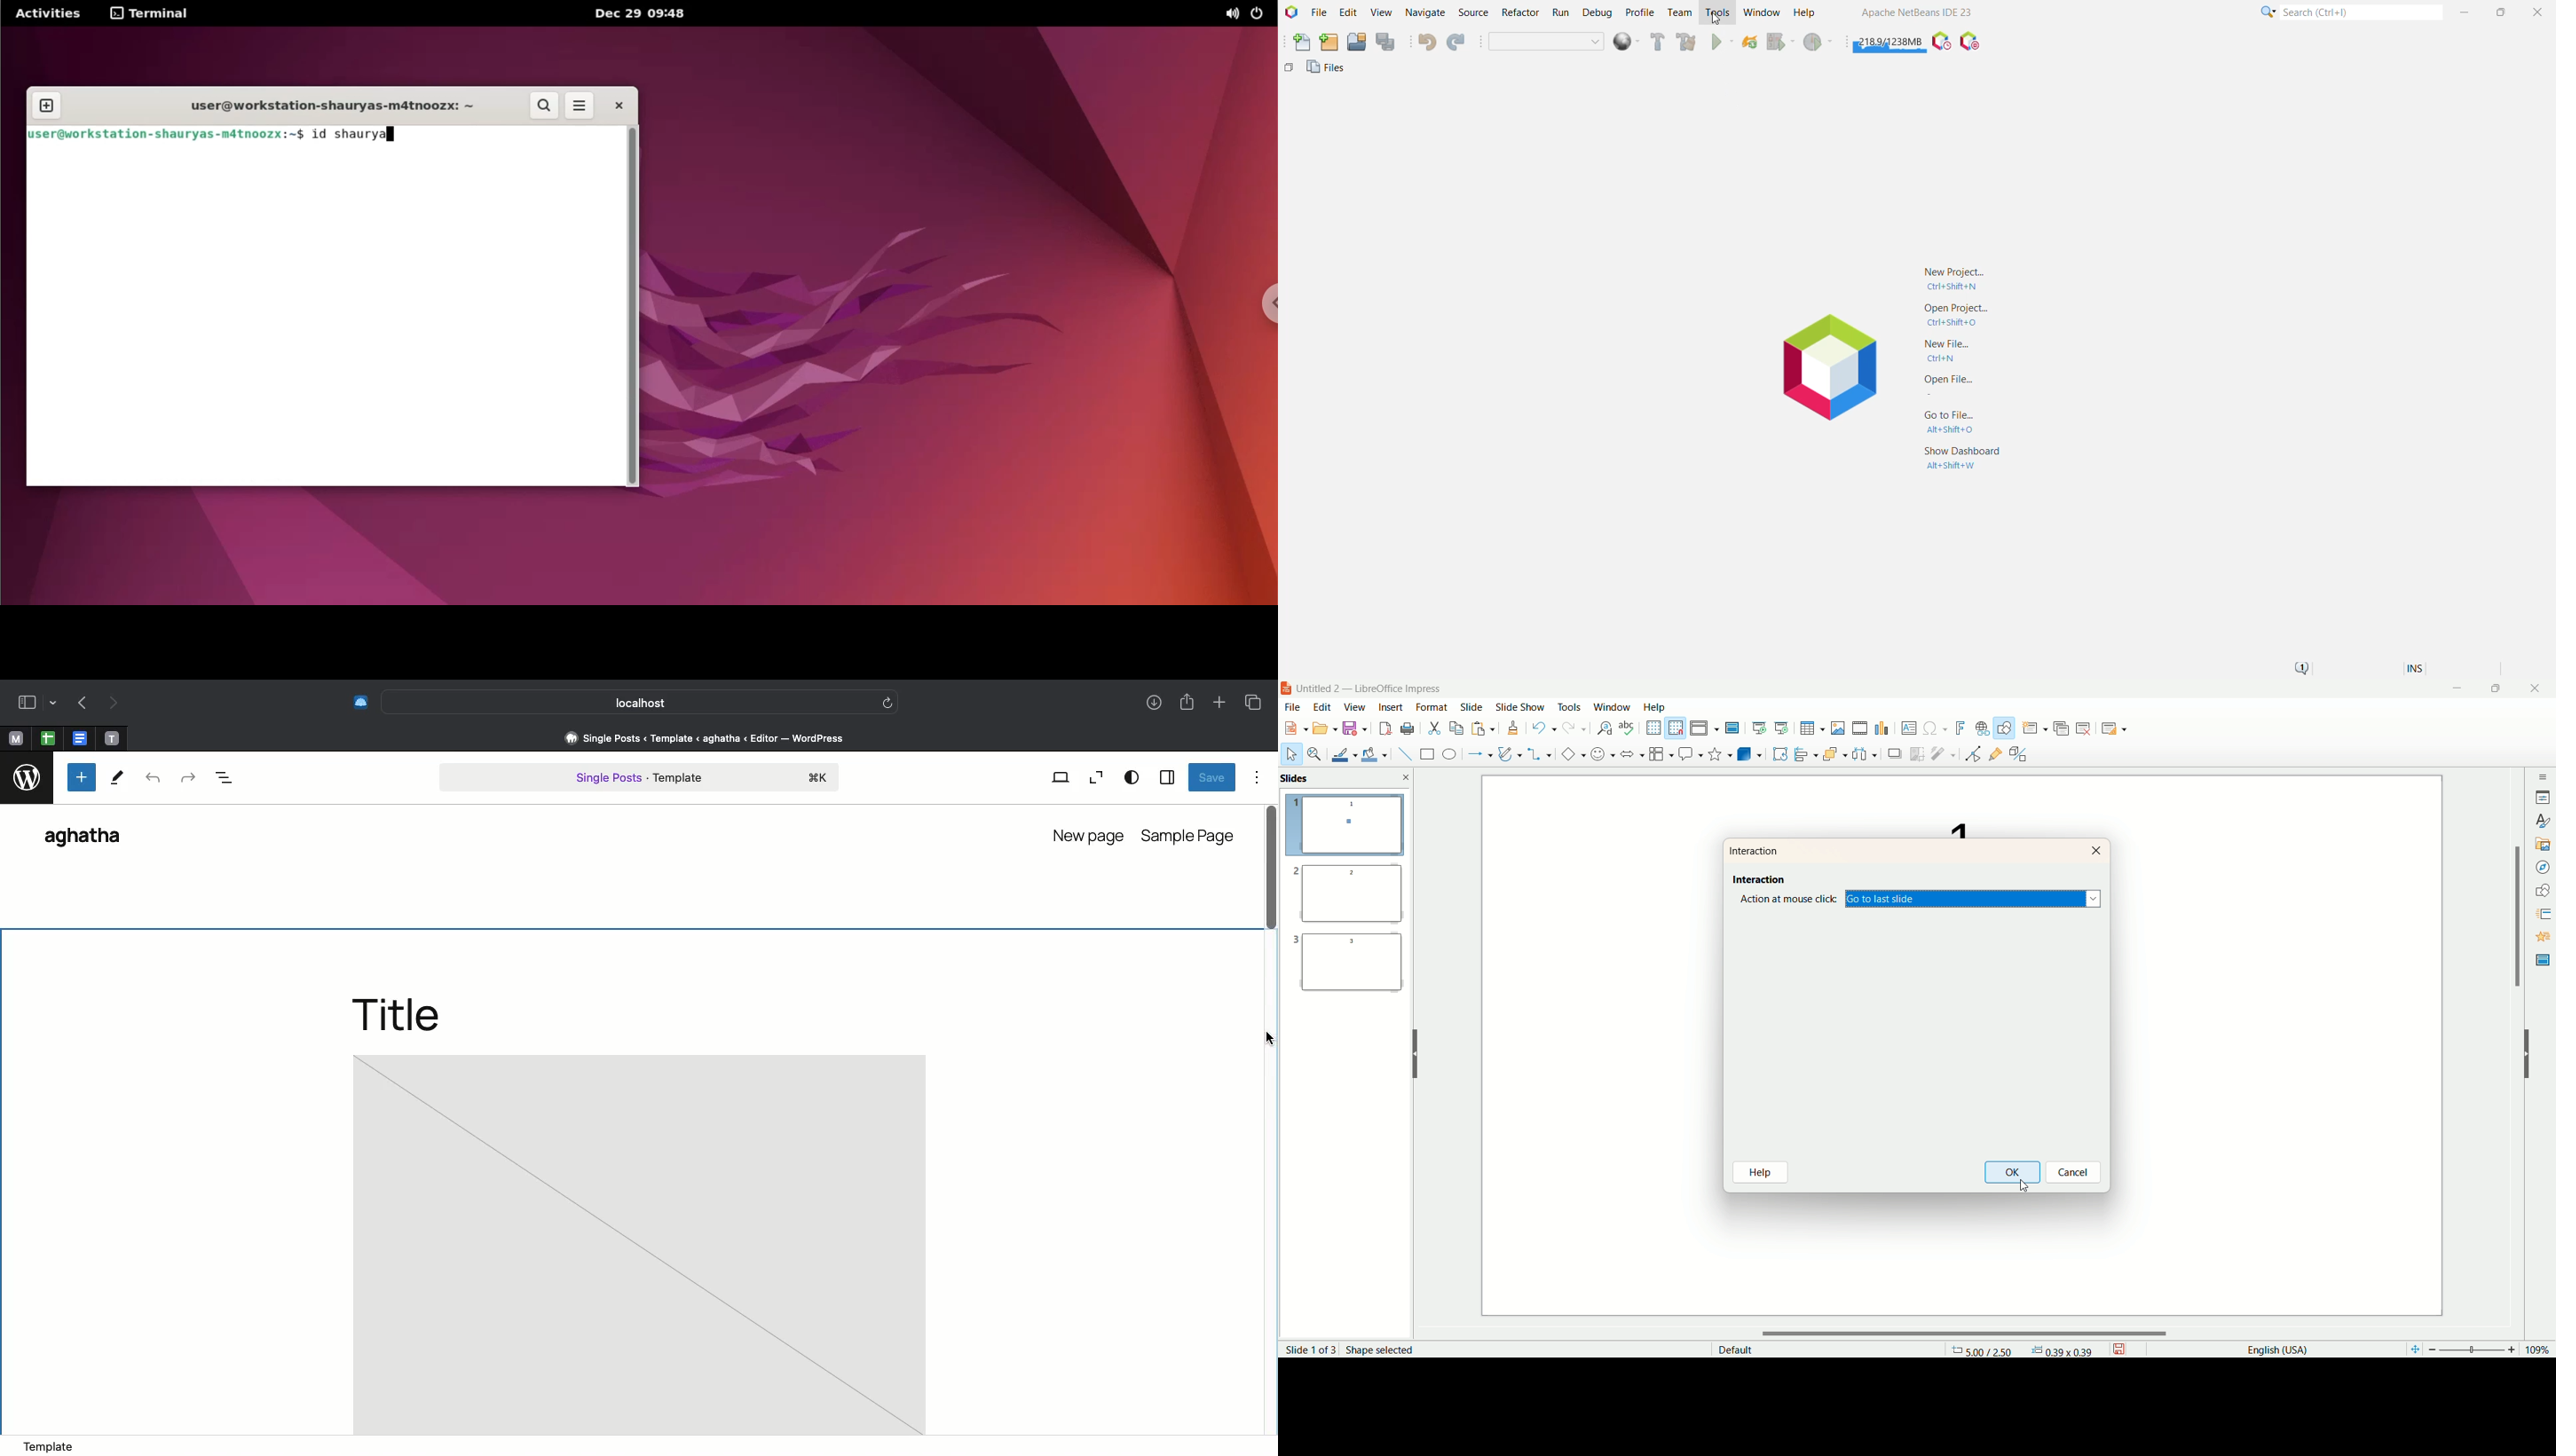 The width and height of the screenshot is (2576, 1456). Describe the element at coordinates (1187, 703) in the screenshot. I see `Share` at that location.